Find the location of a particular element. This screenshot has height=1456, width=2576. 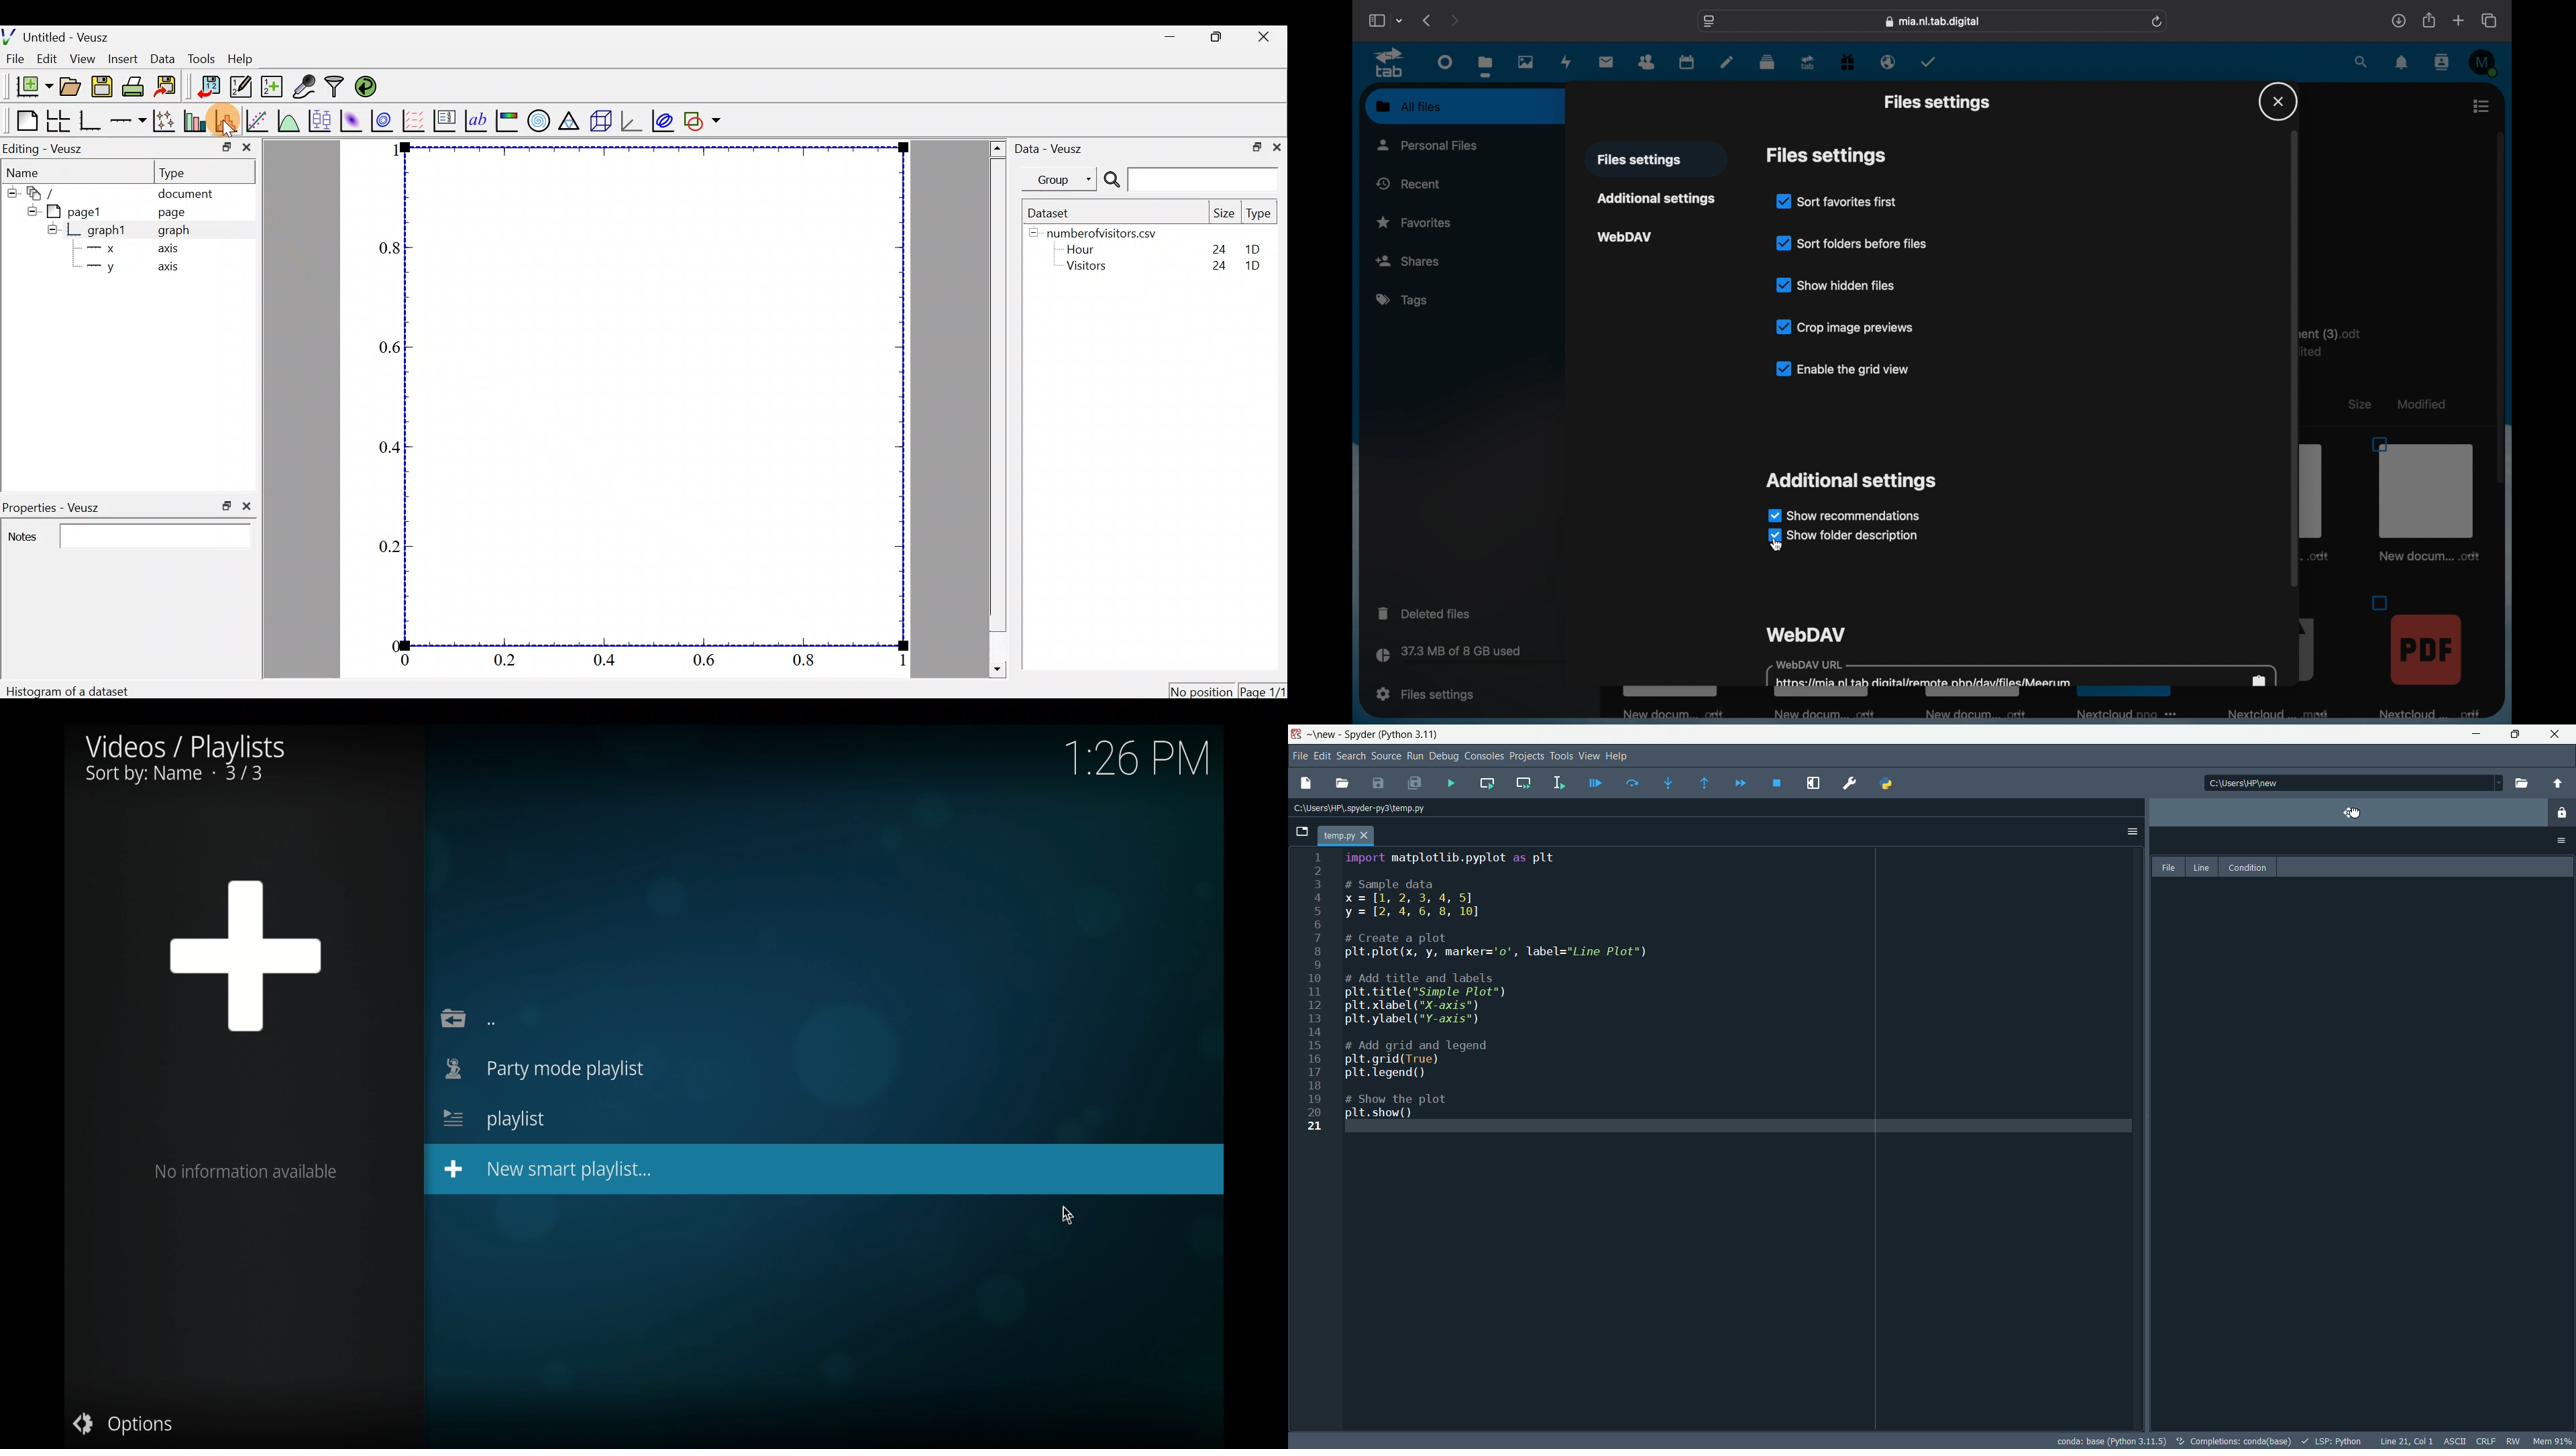

web address is located at coordinates (1933, 21).